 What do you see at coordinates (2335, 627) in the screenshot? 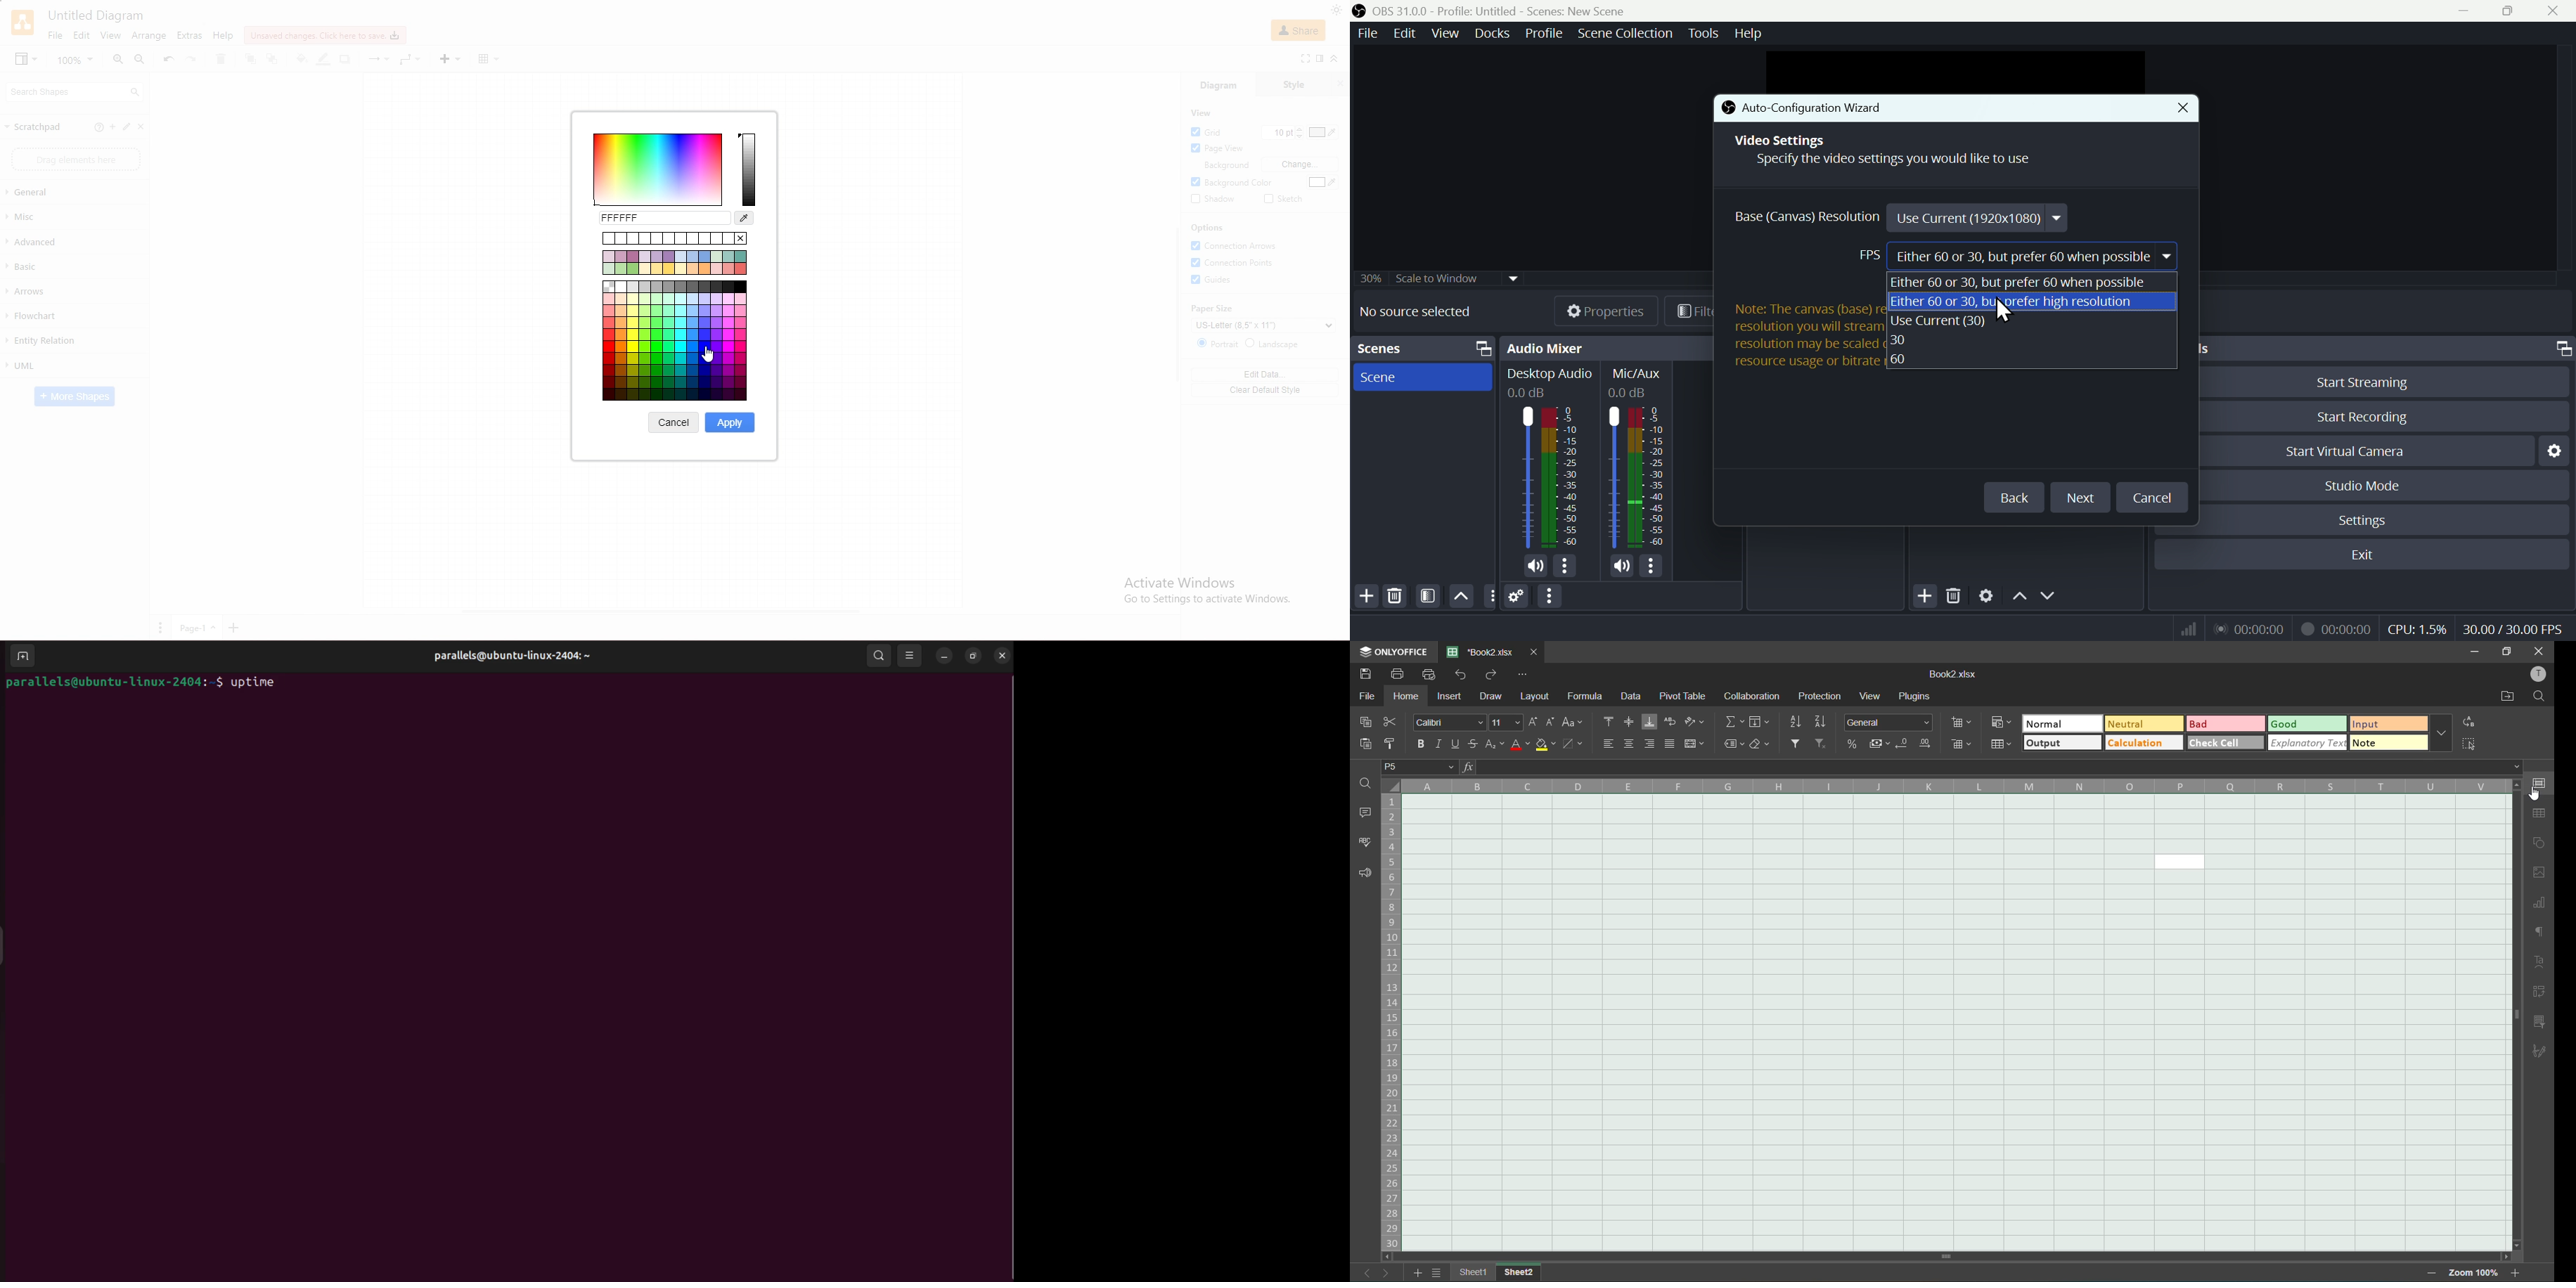
I see `Video recorder` at bounding box center [2335, 627].